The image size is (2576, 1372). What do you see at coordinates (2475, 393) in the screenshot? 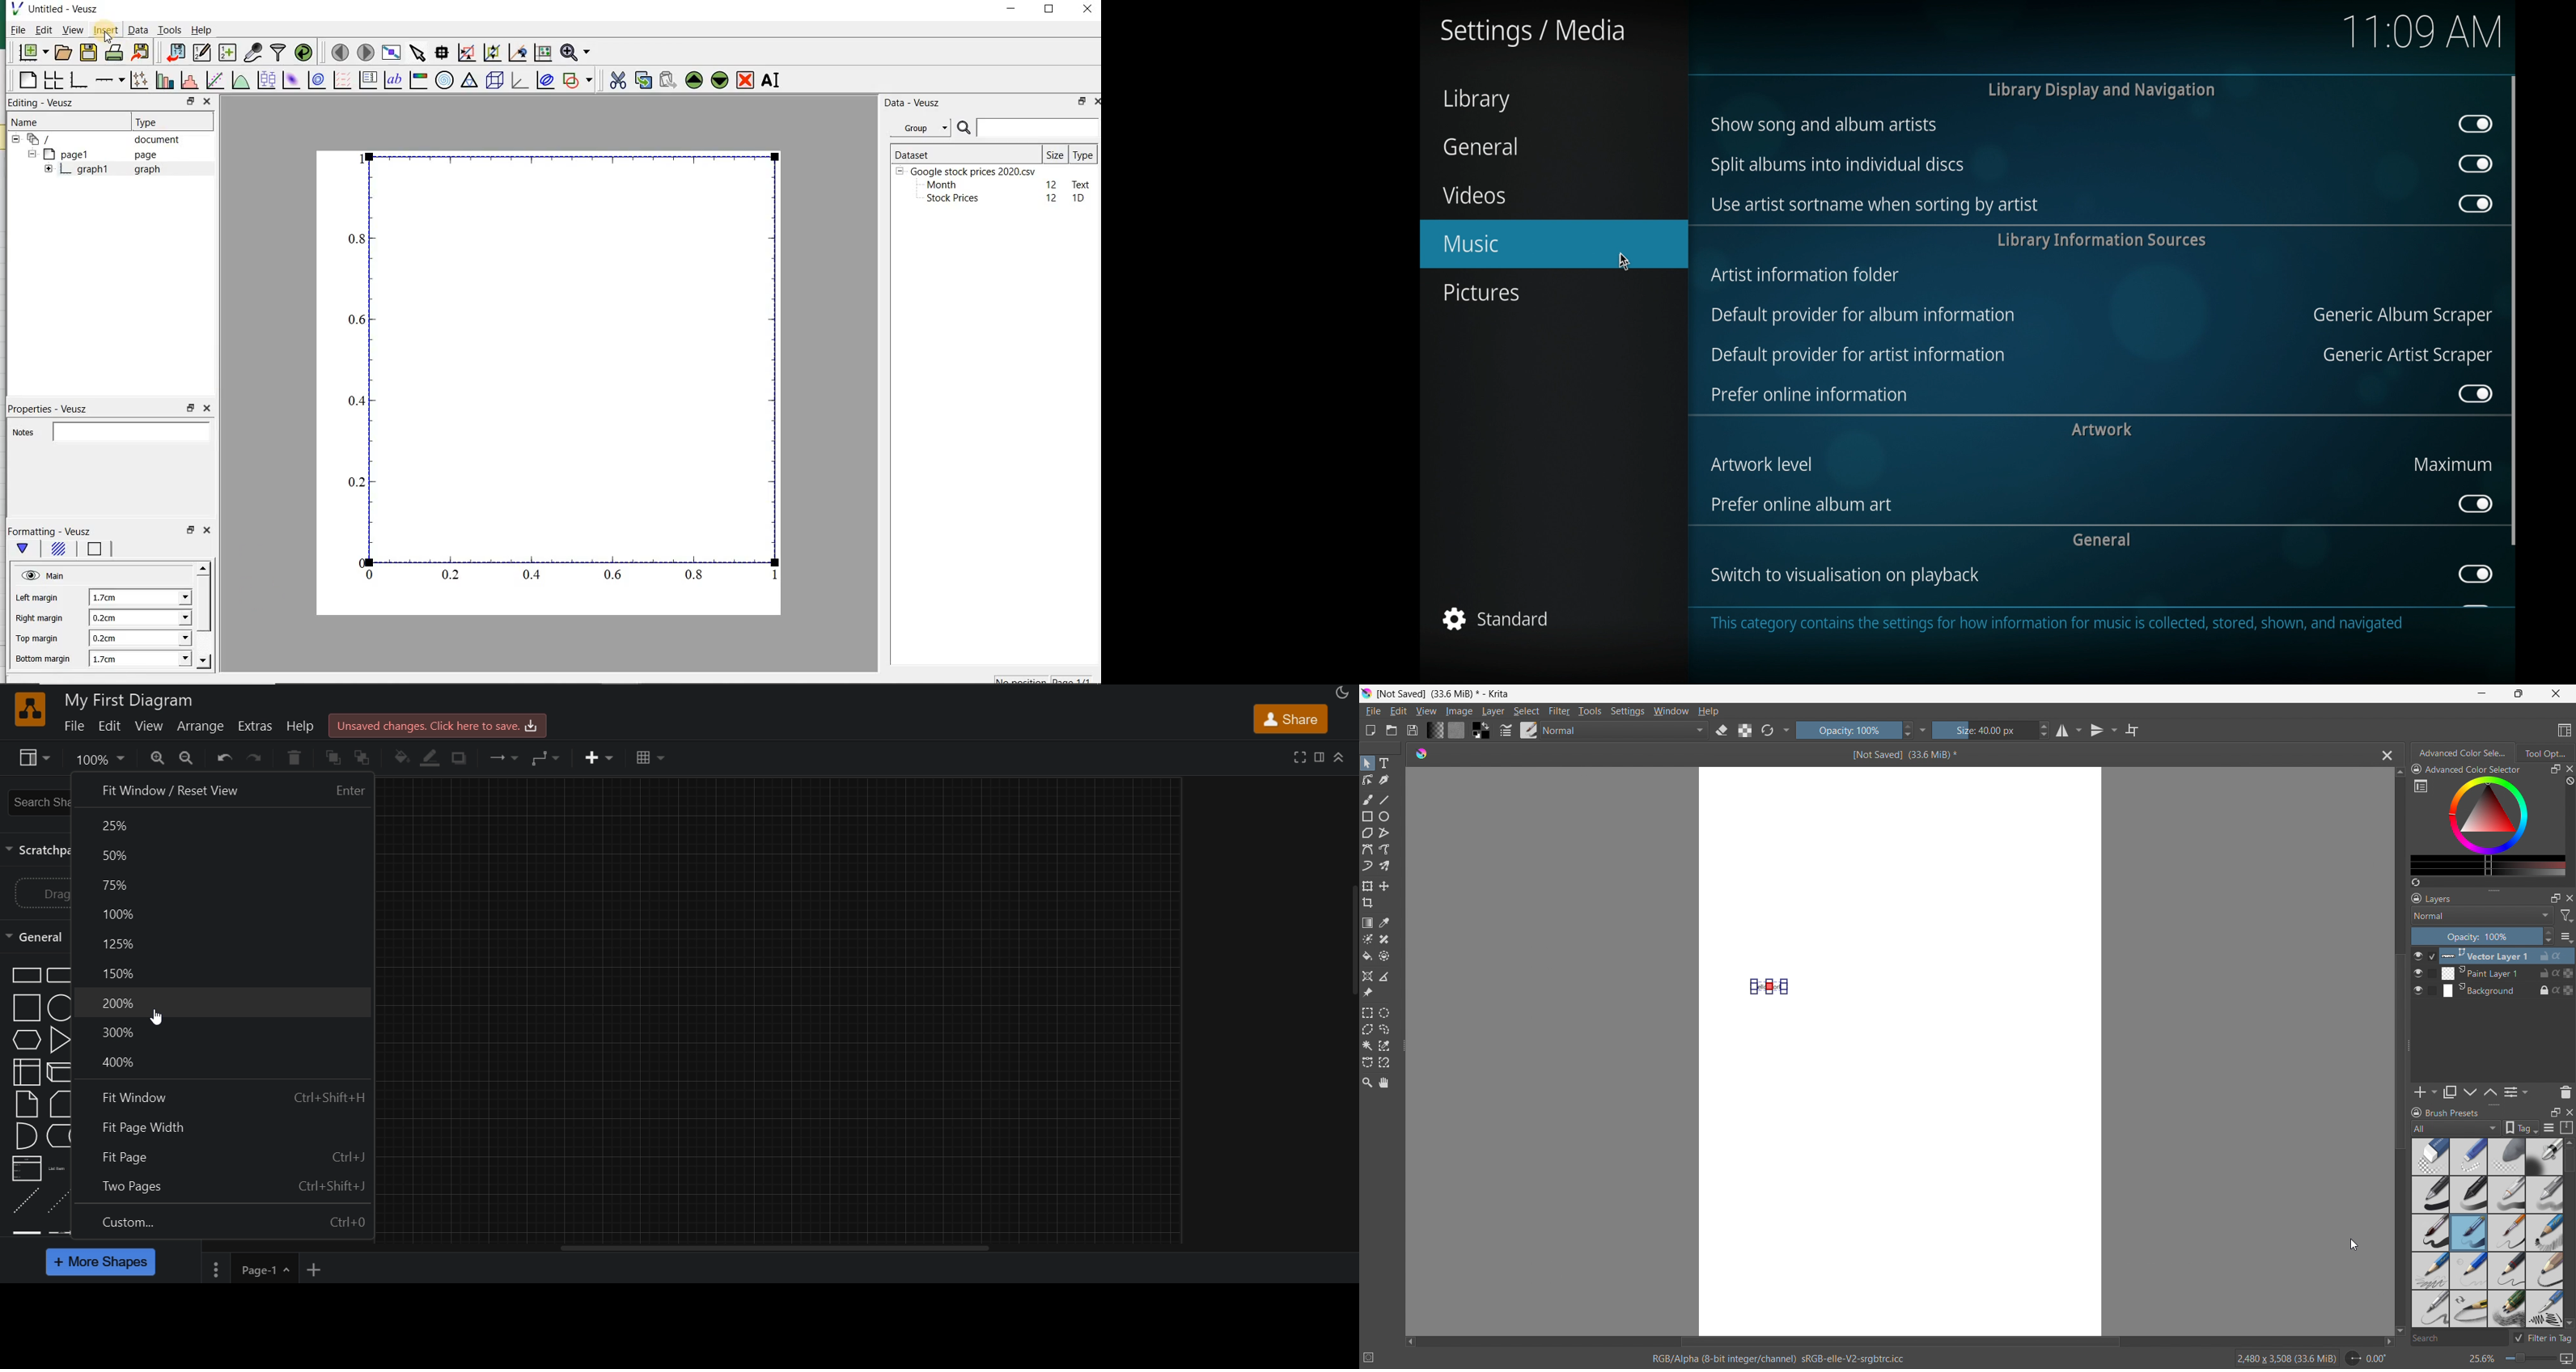
I see `toggle button` at bounding box center [2475, 393].